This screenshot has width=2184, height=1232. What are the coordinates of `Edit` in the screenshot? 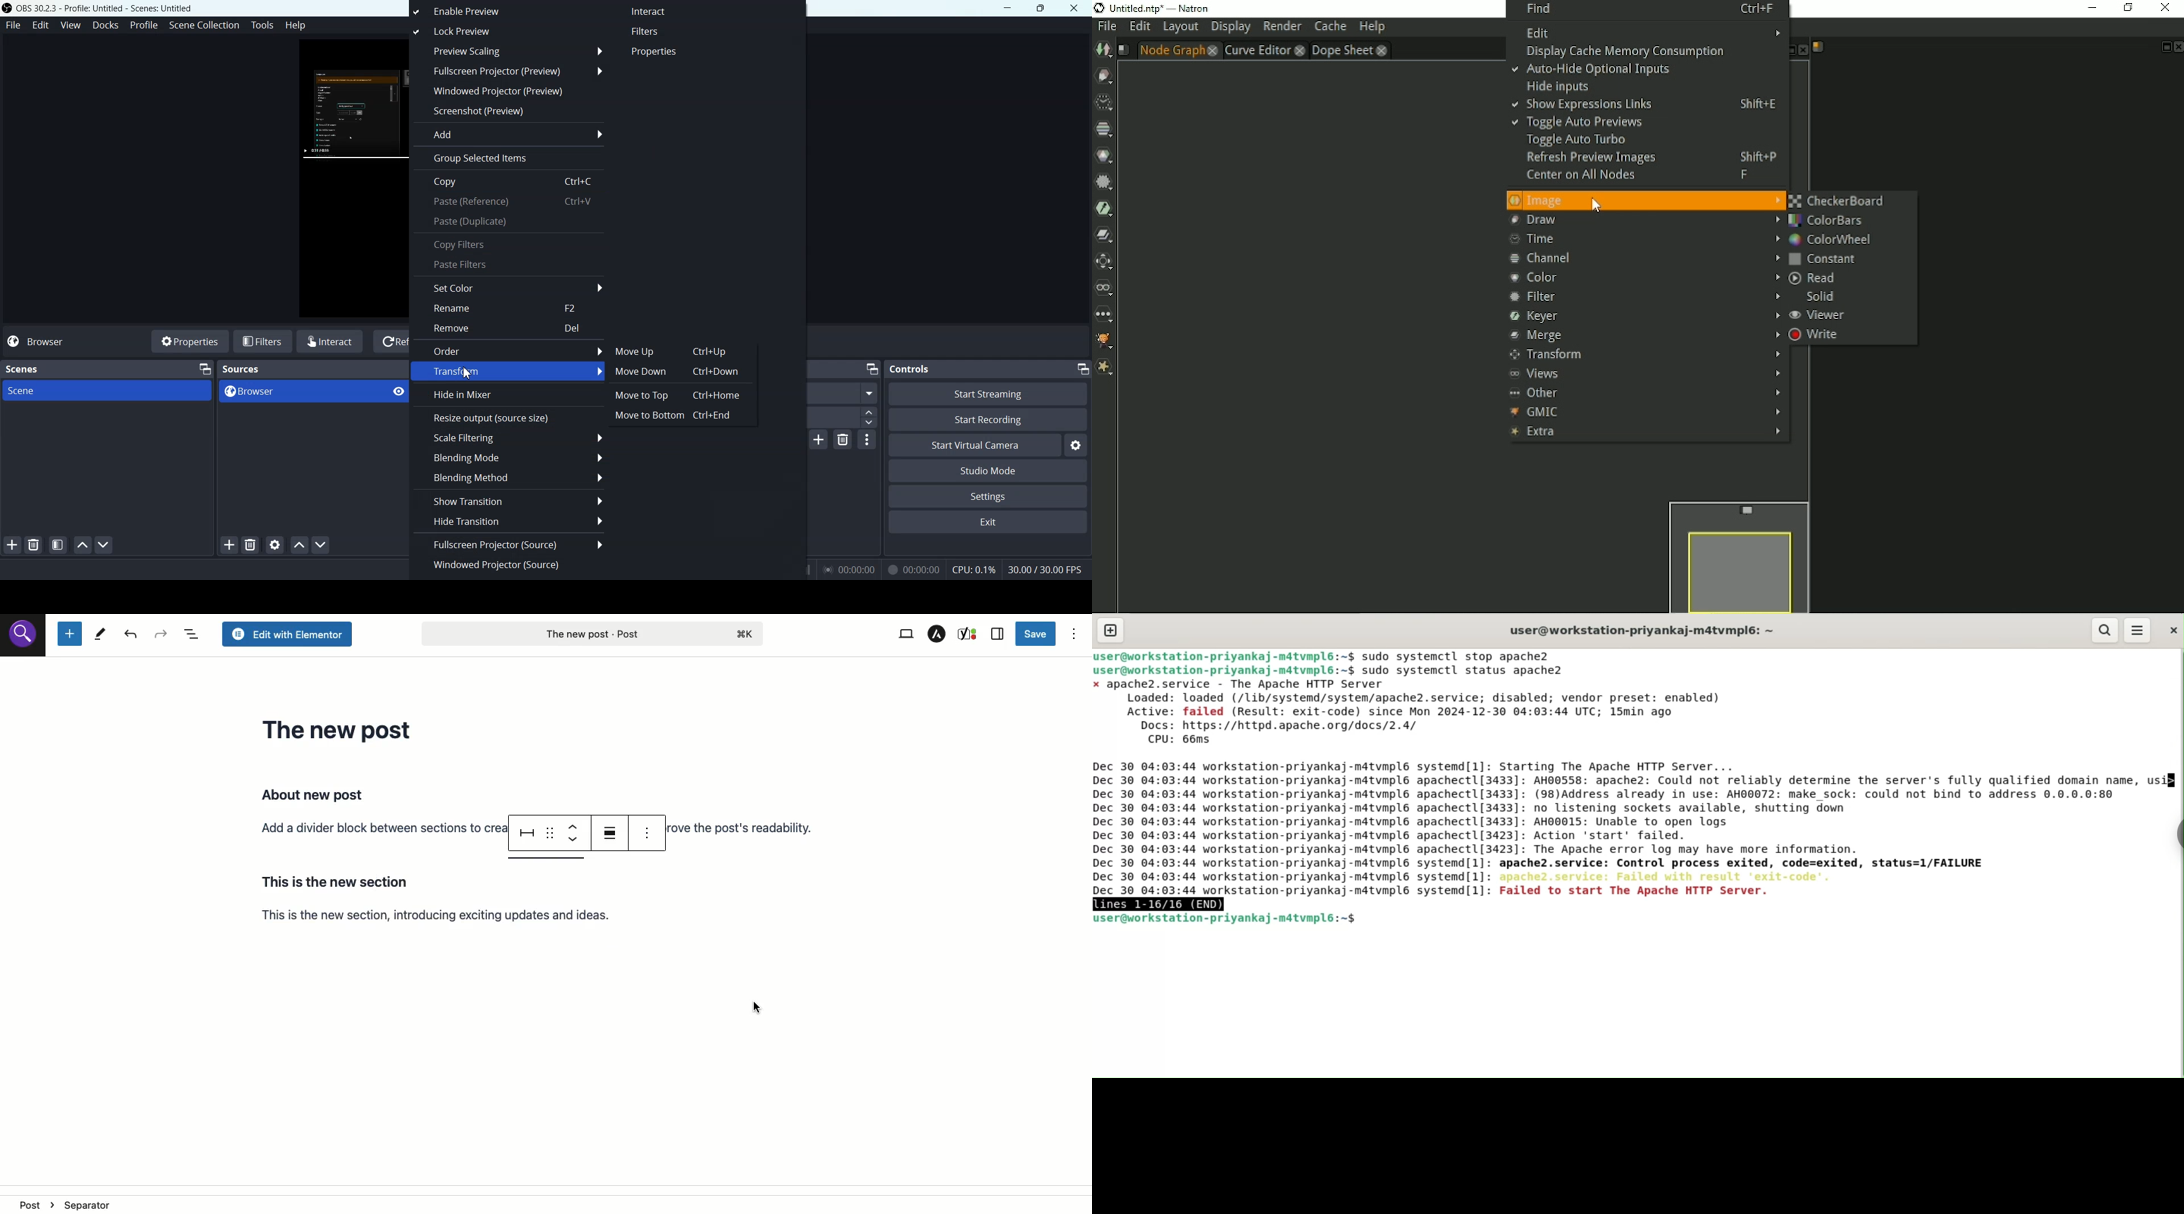 It's located at (42, 24).